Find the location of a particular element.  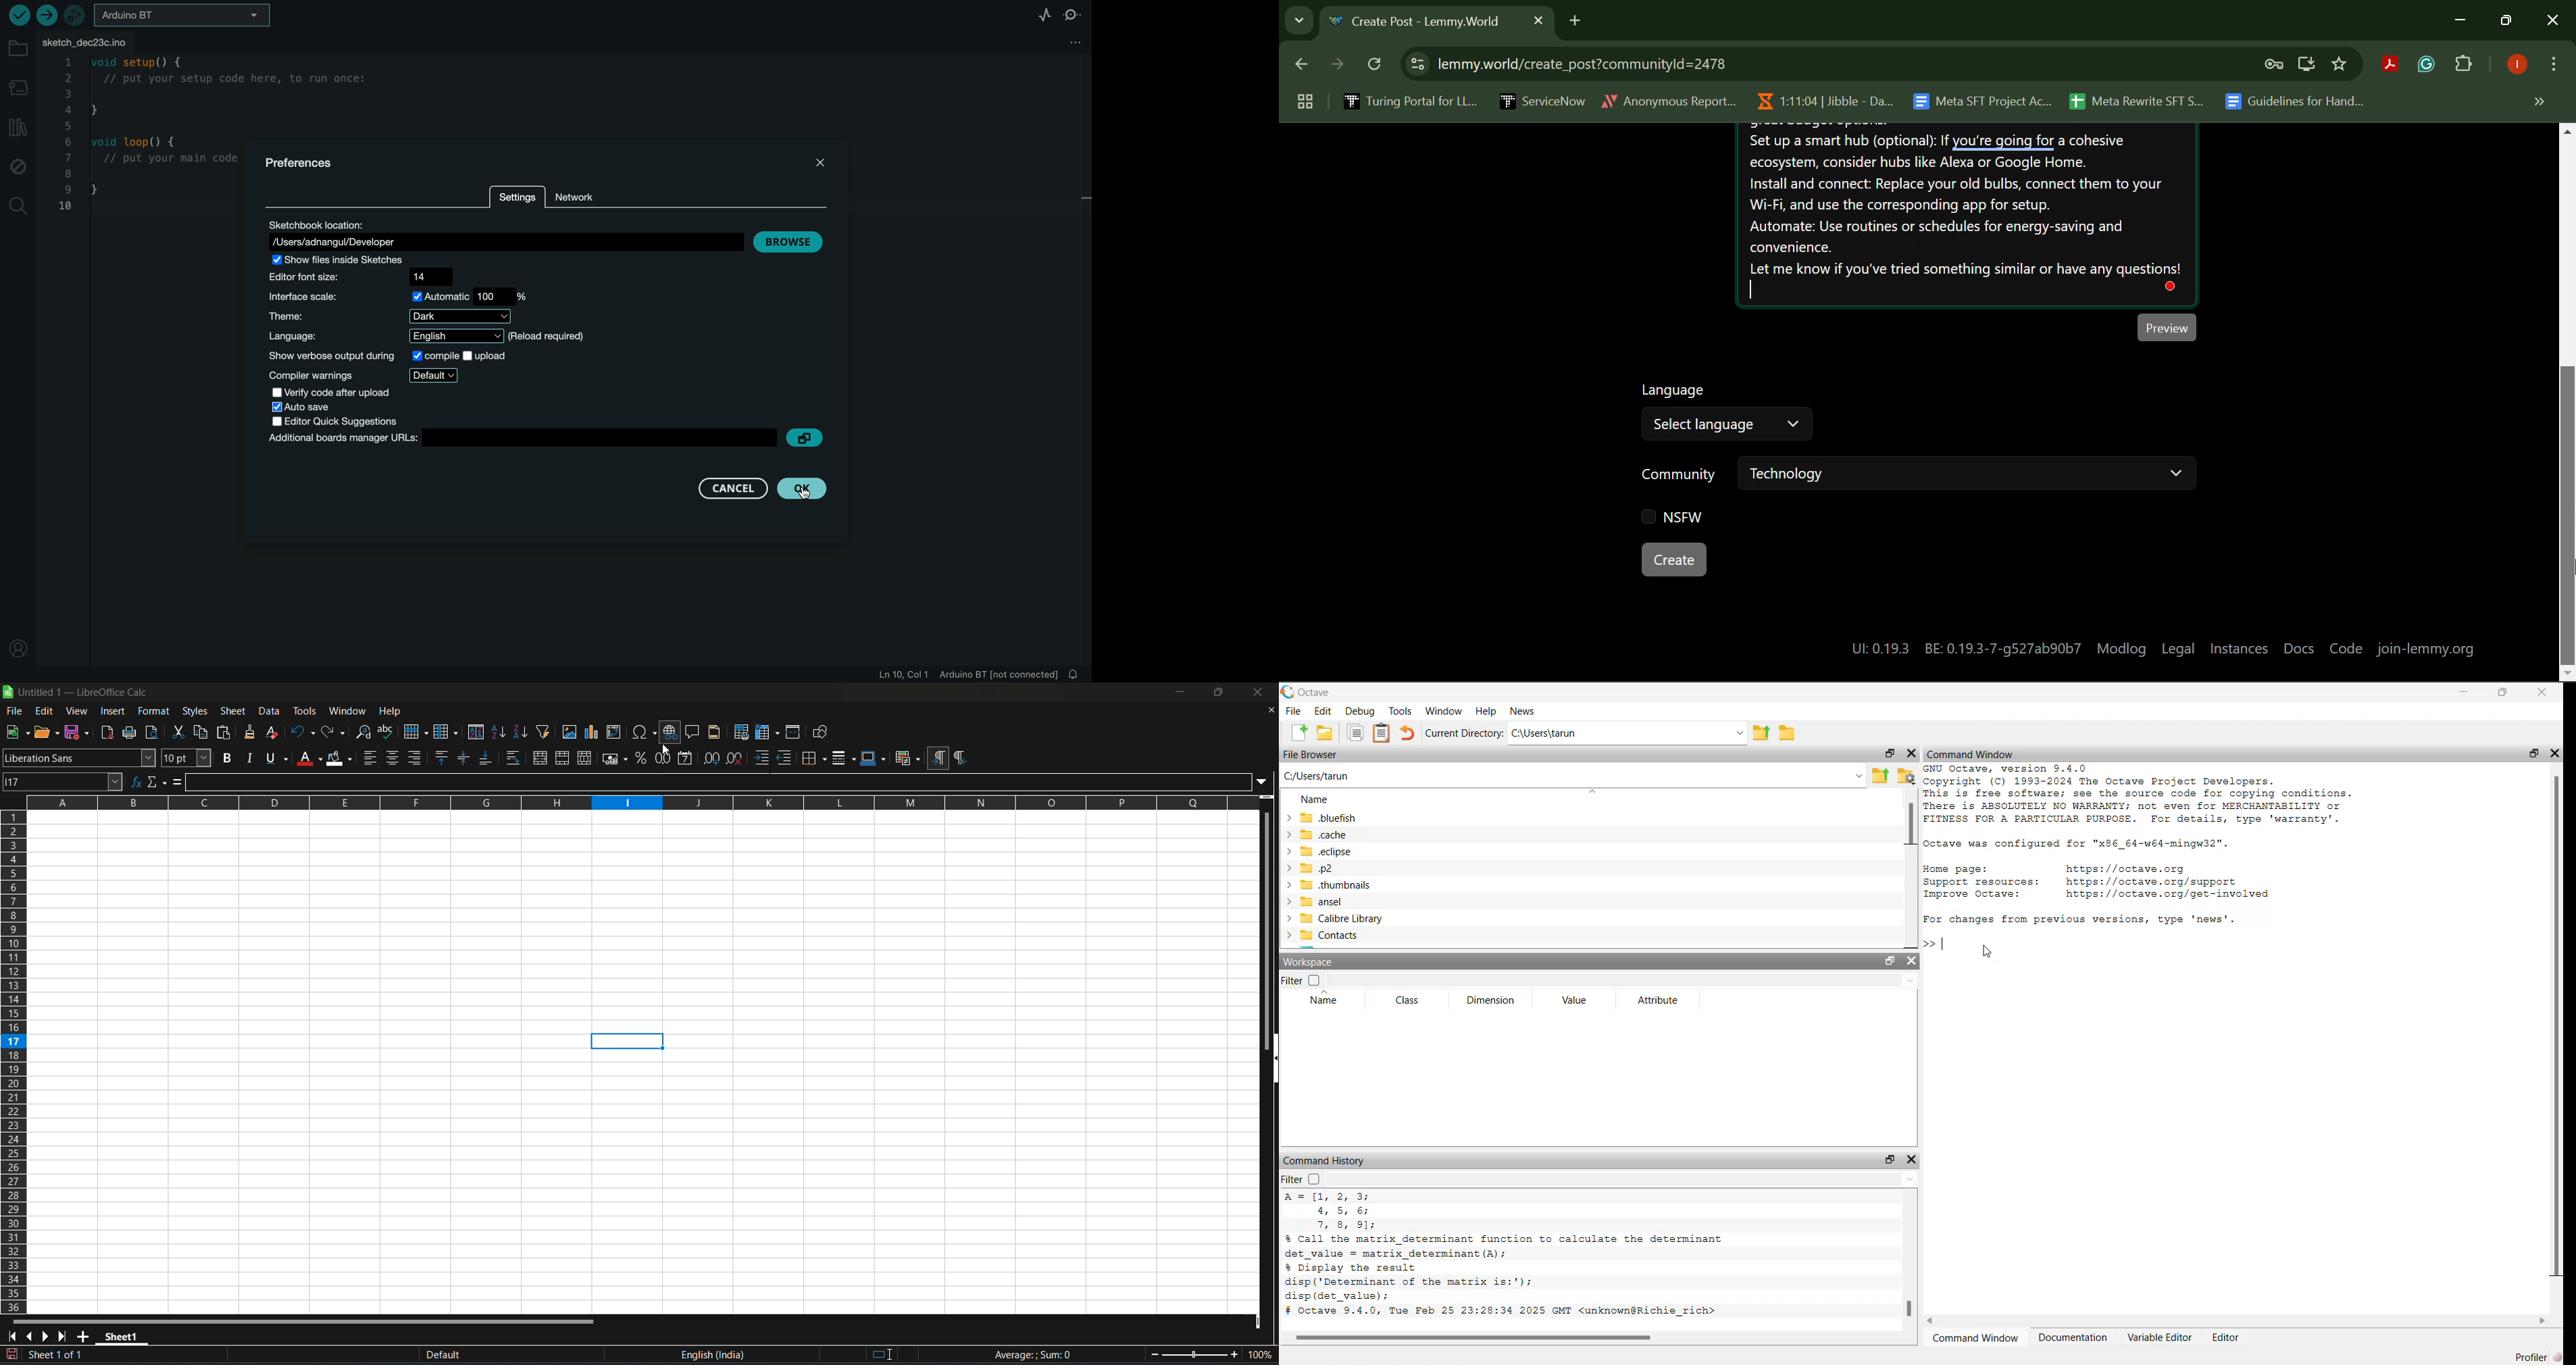

paste is located at coordinates (1381, 733).